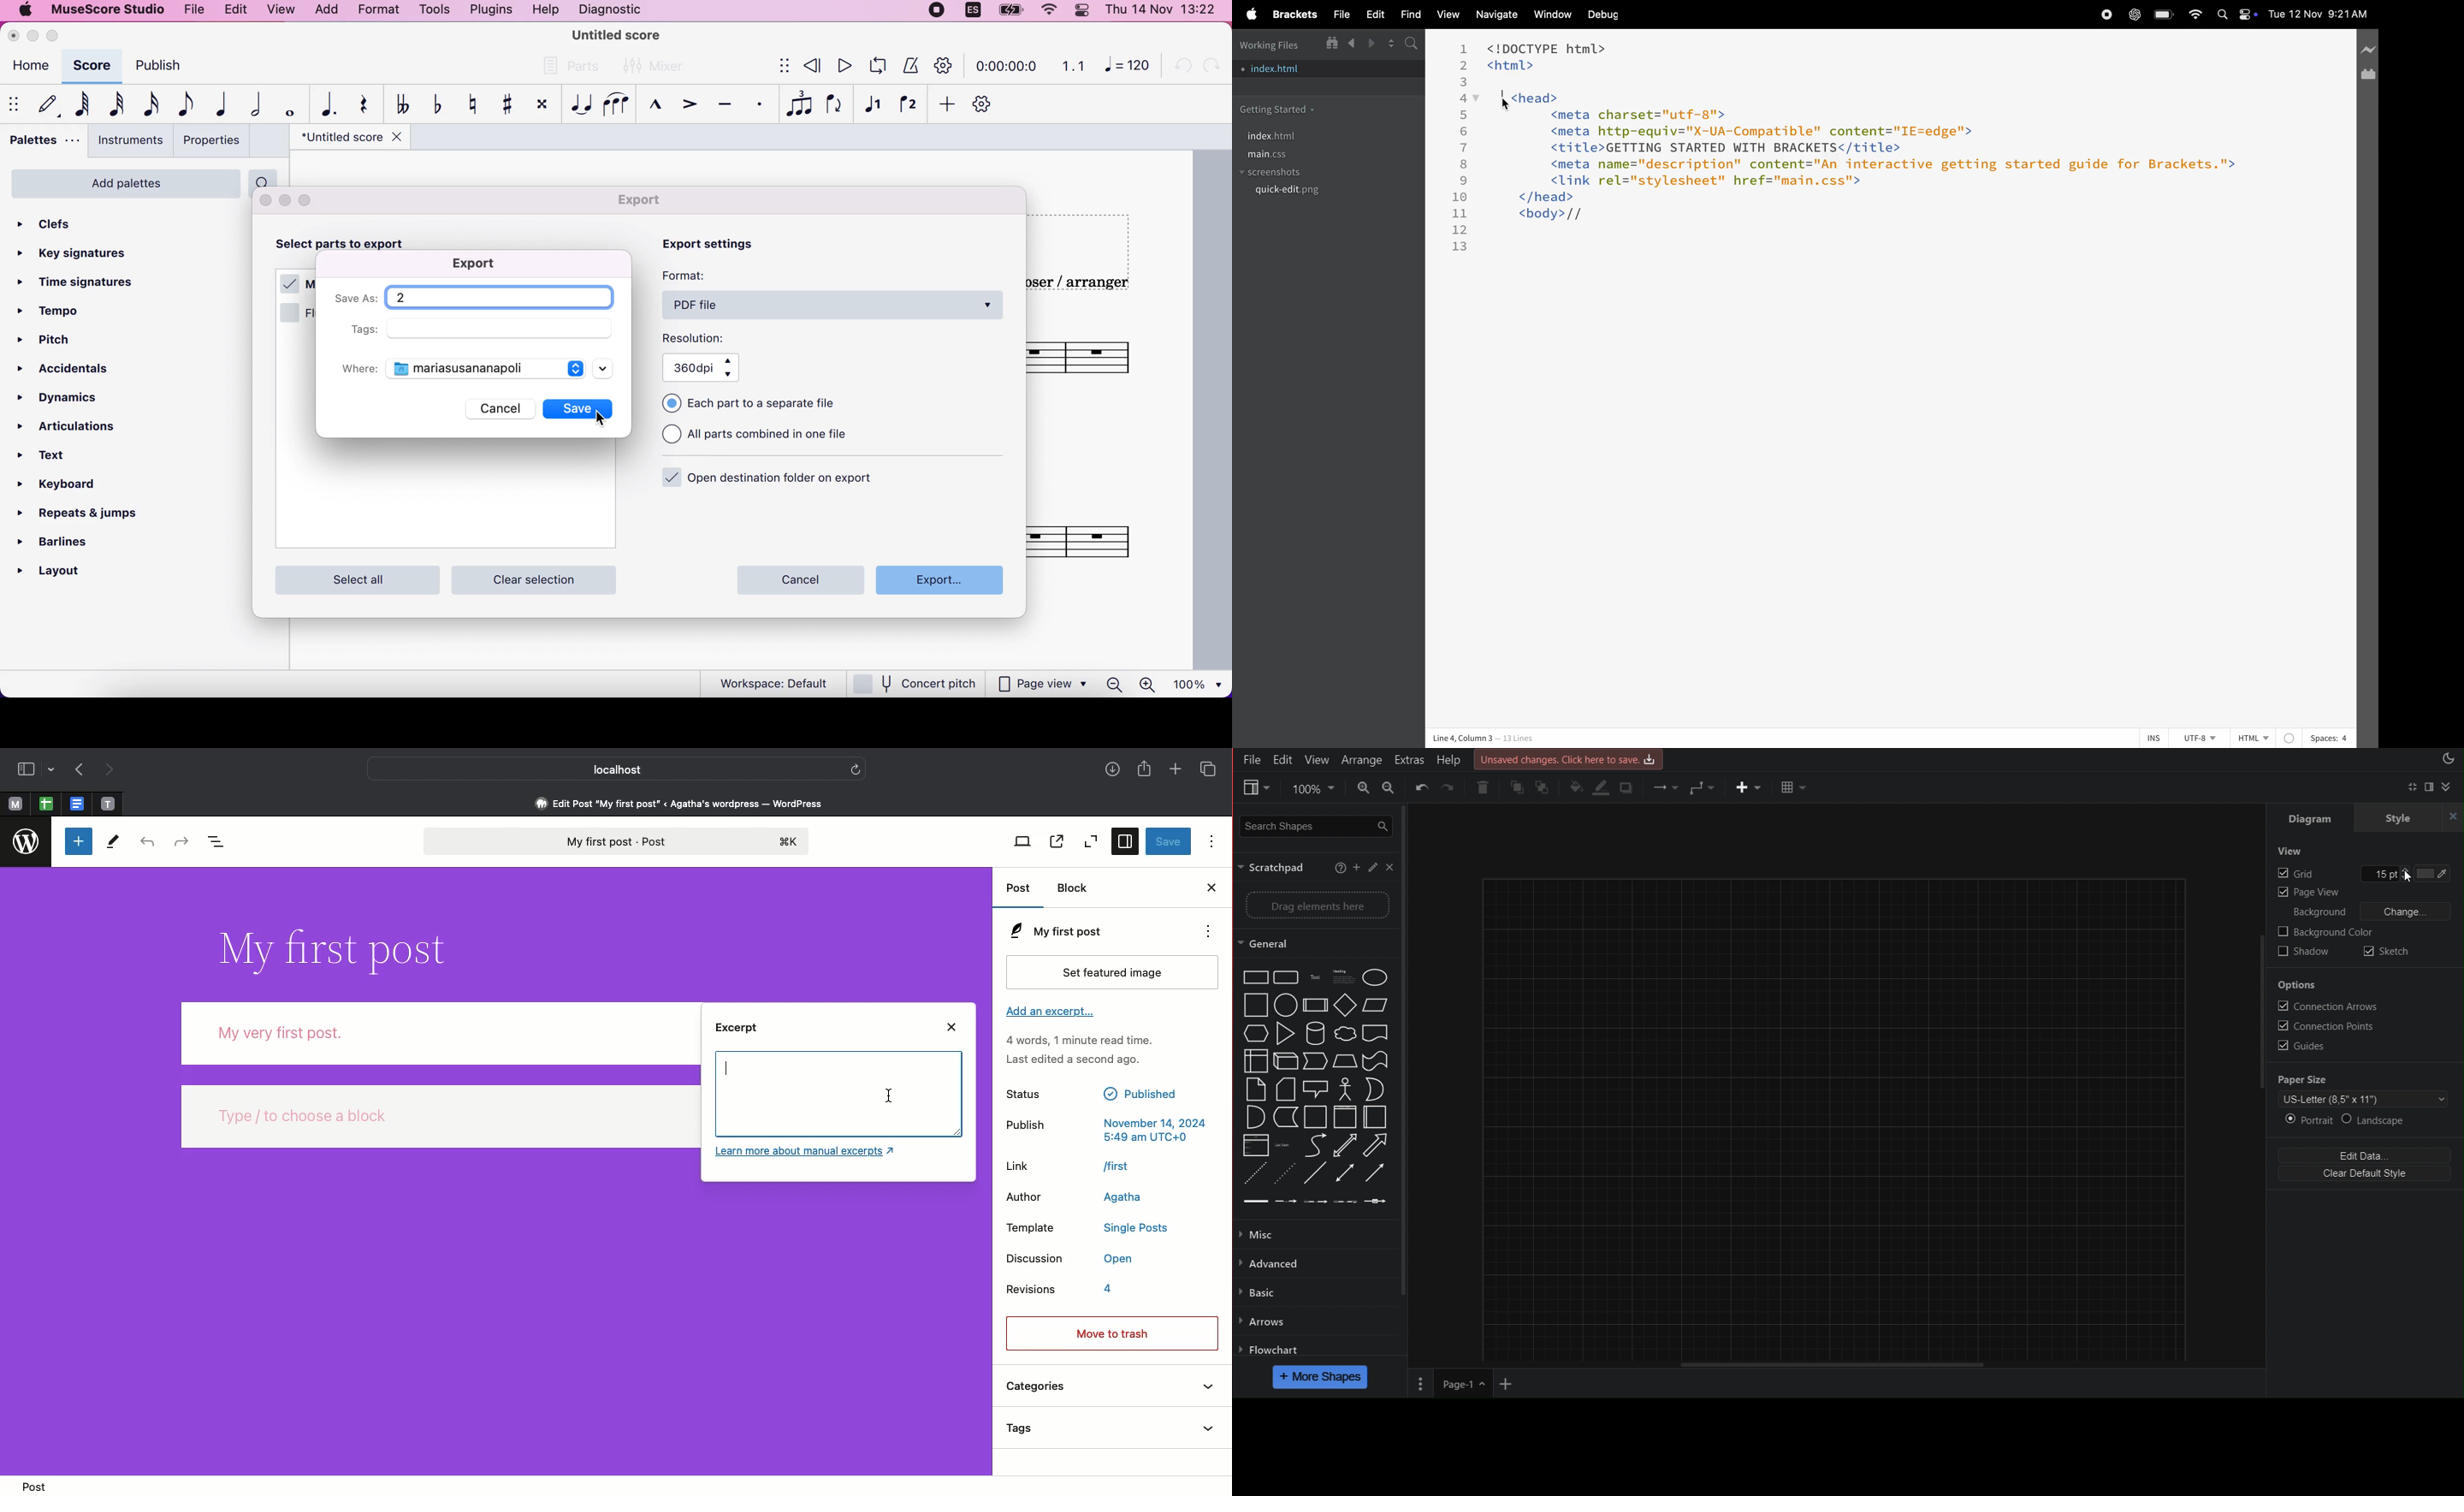  I want to click on Clear Default Style, so click(2362, 1173).